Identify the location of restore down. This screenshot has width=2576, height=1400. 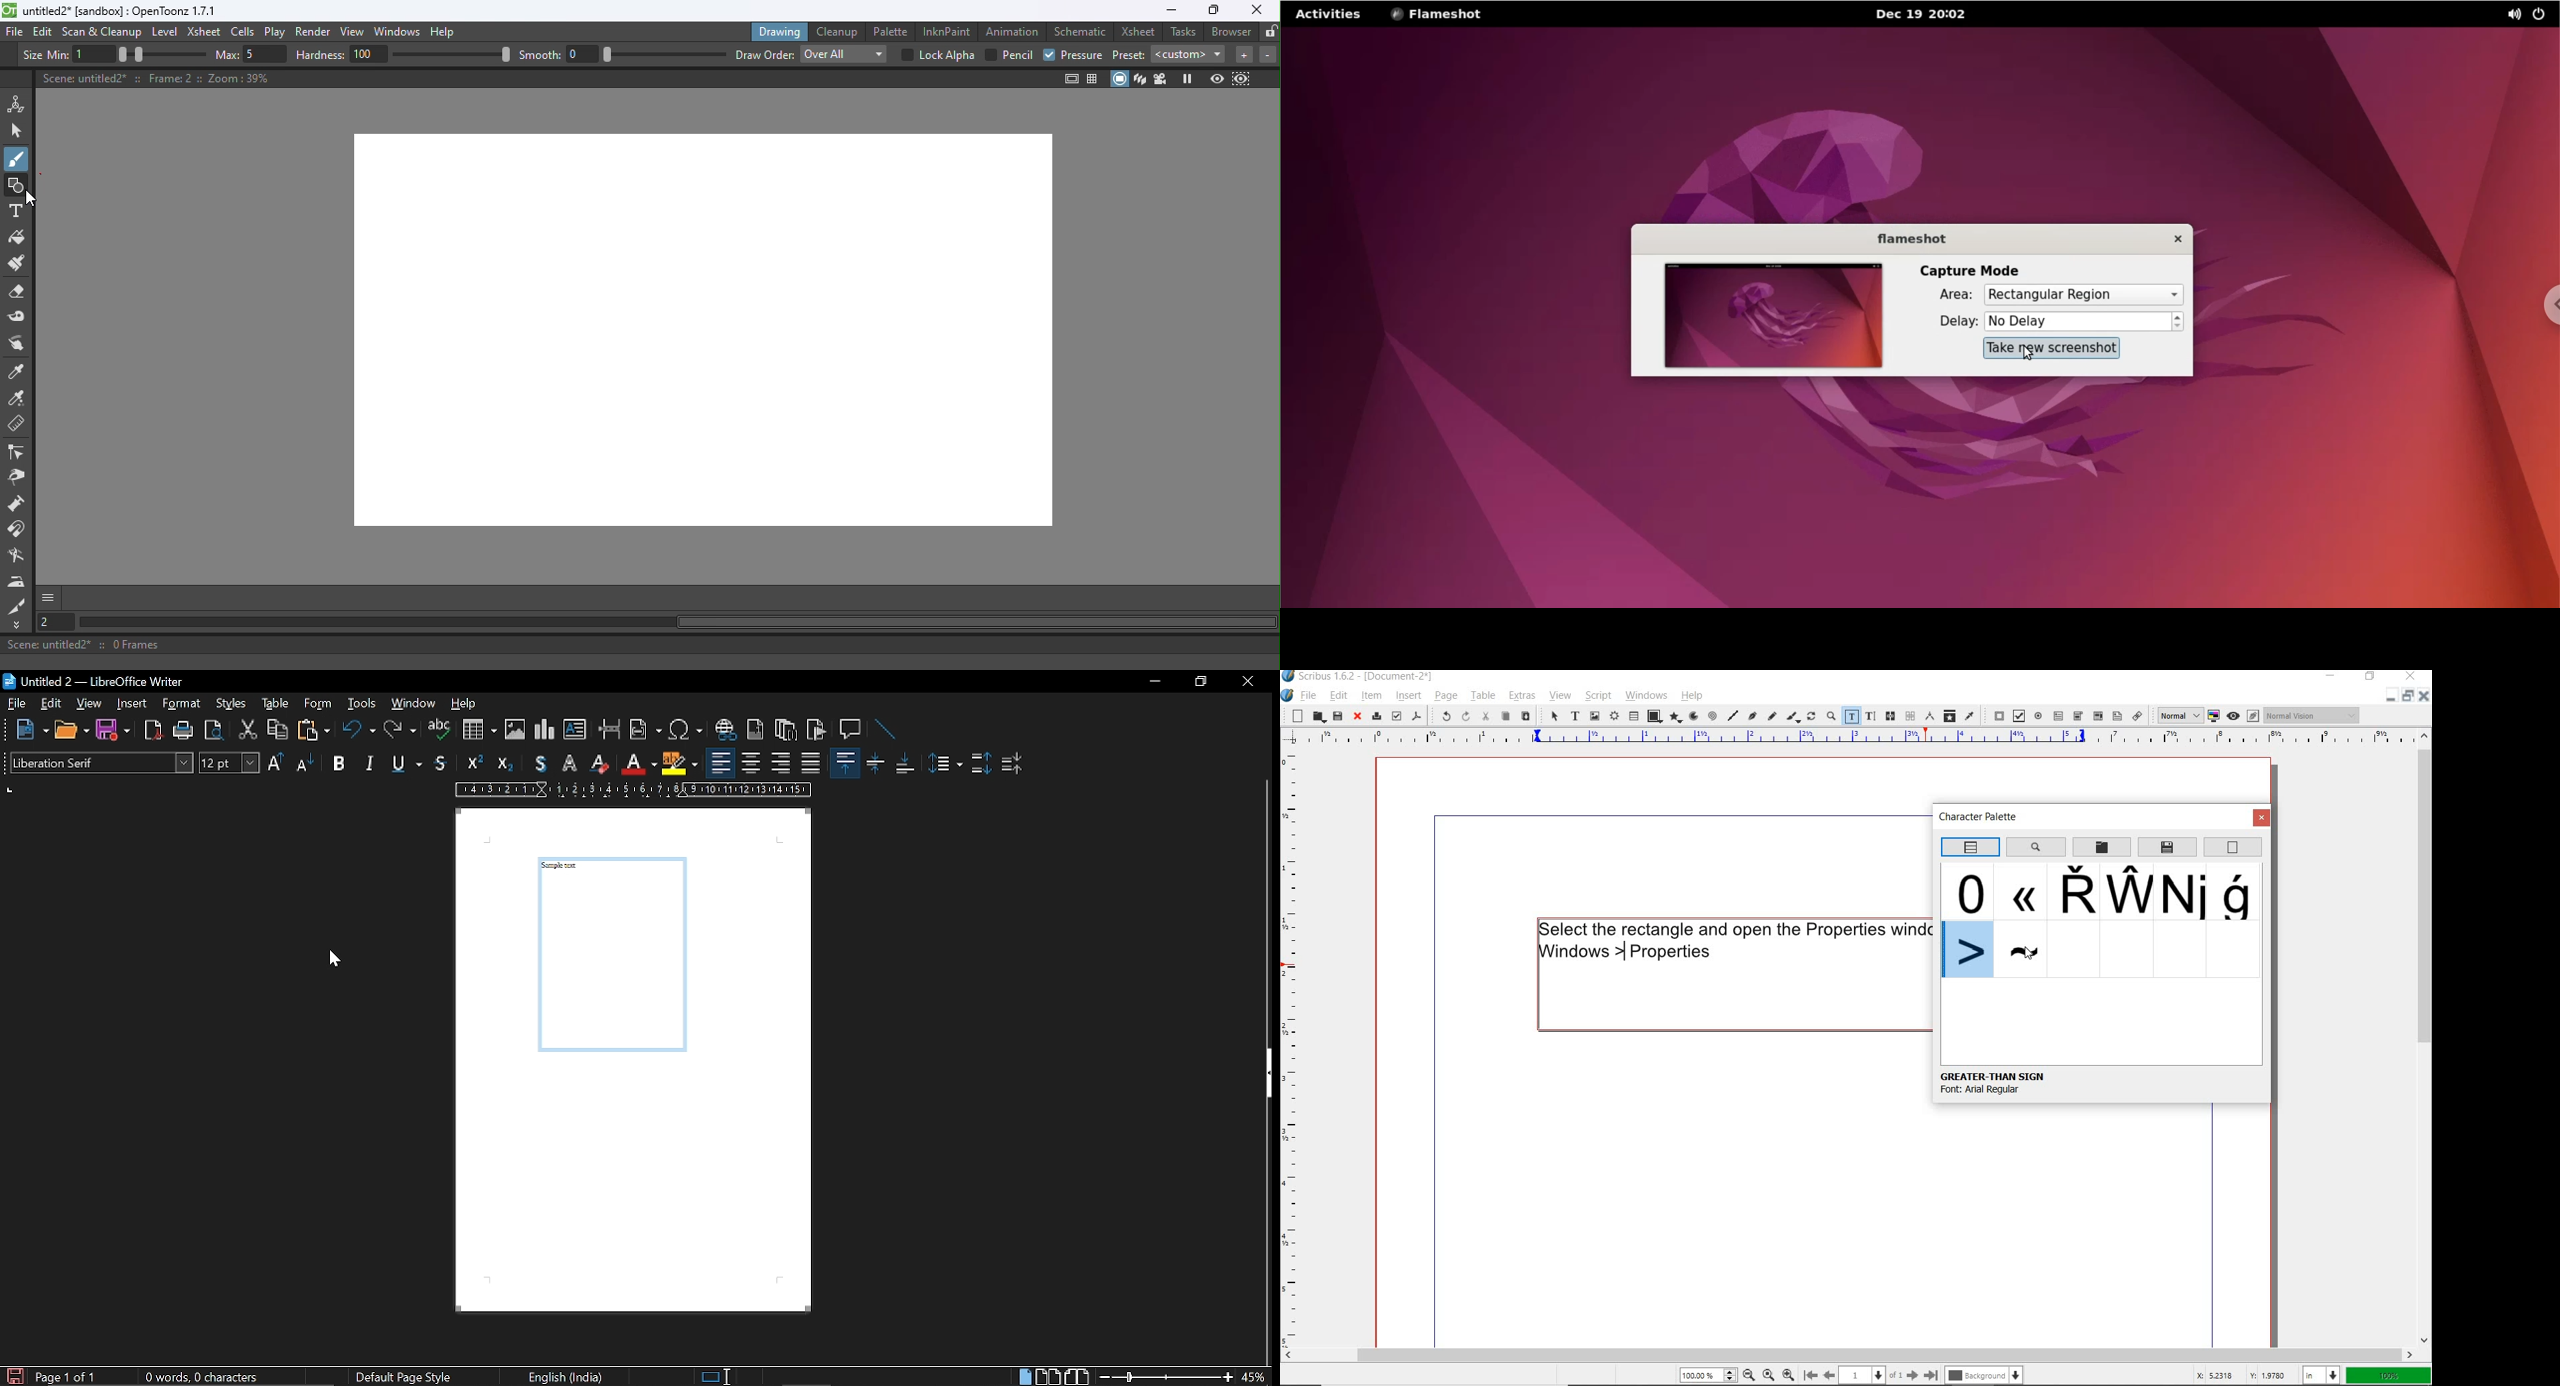
(1200, 682).